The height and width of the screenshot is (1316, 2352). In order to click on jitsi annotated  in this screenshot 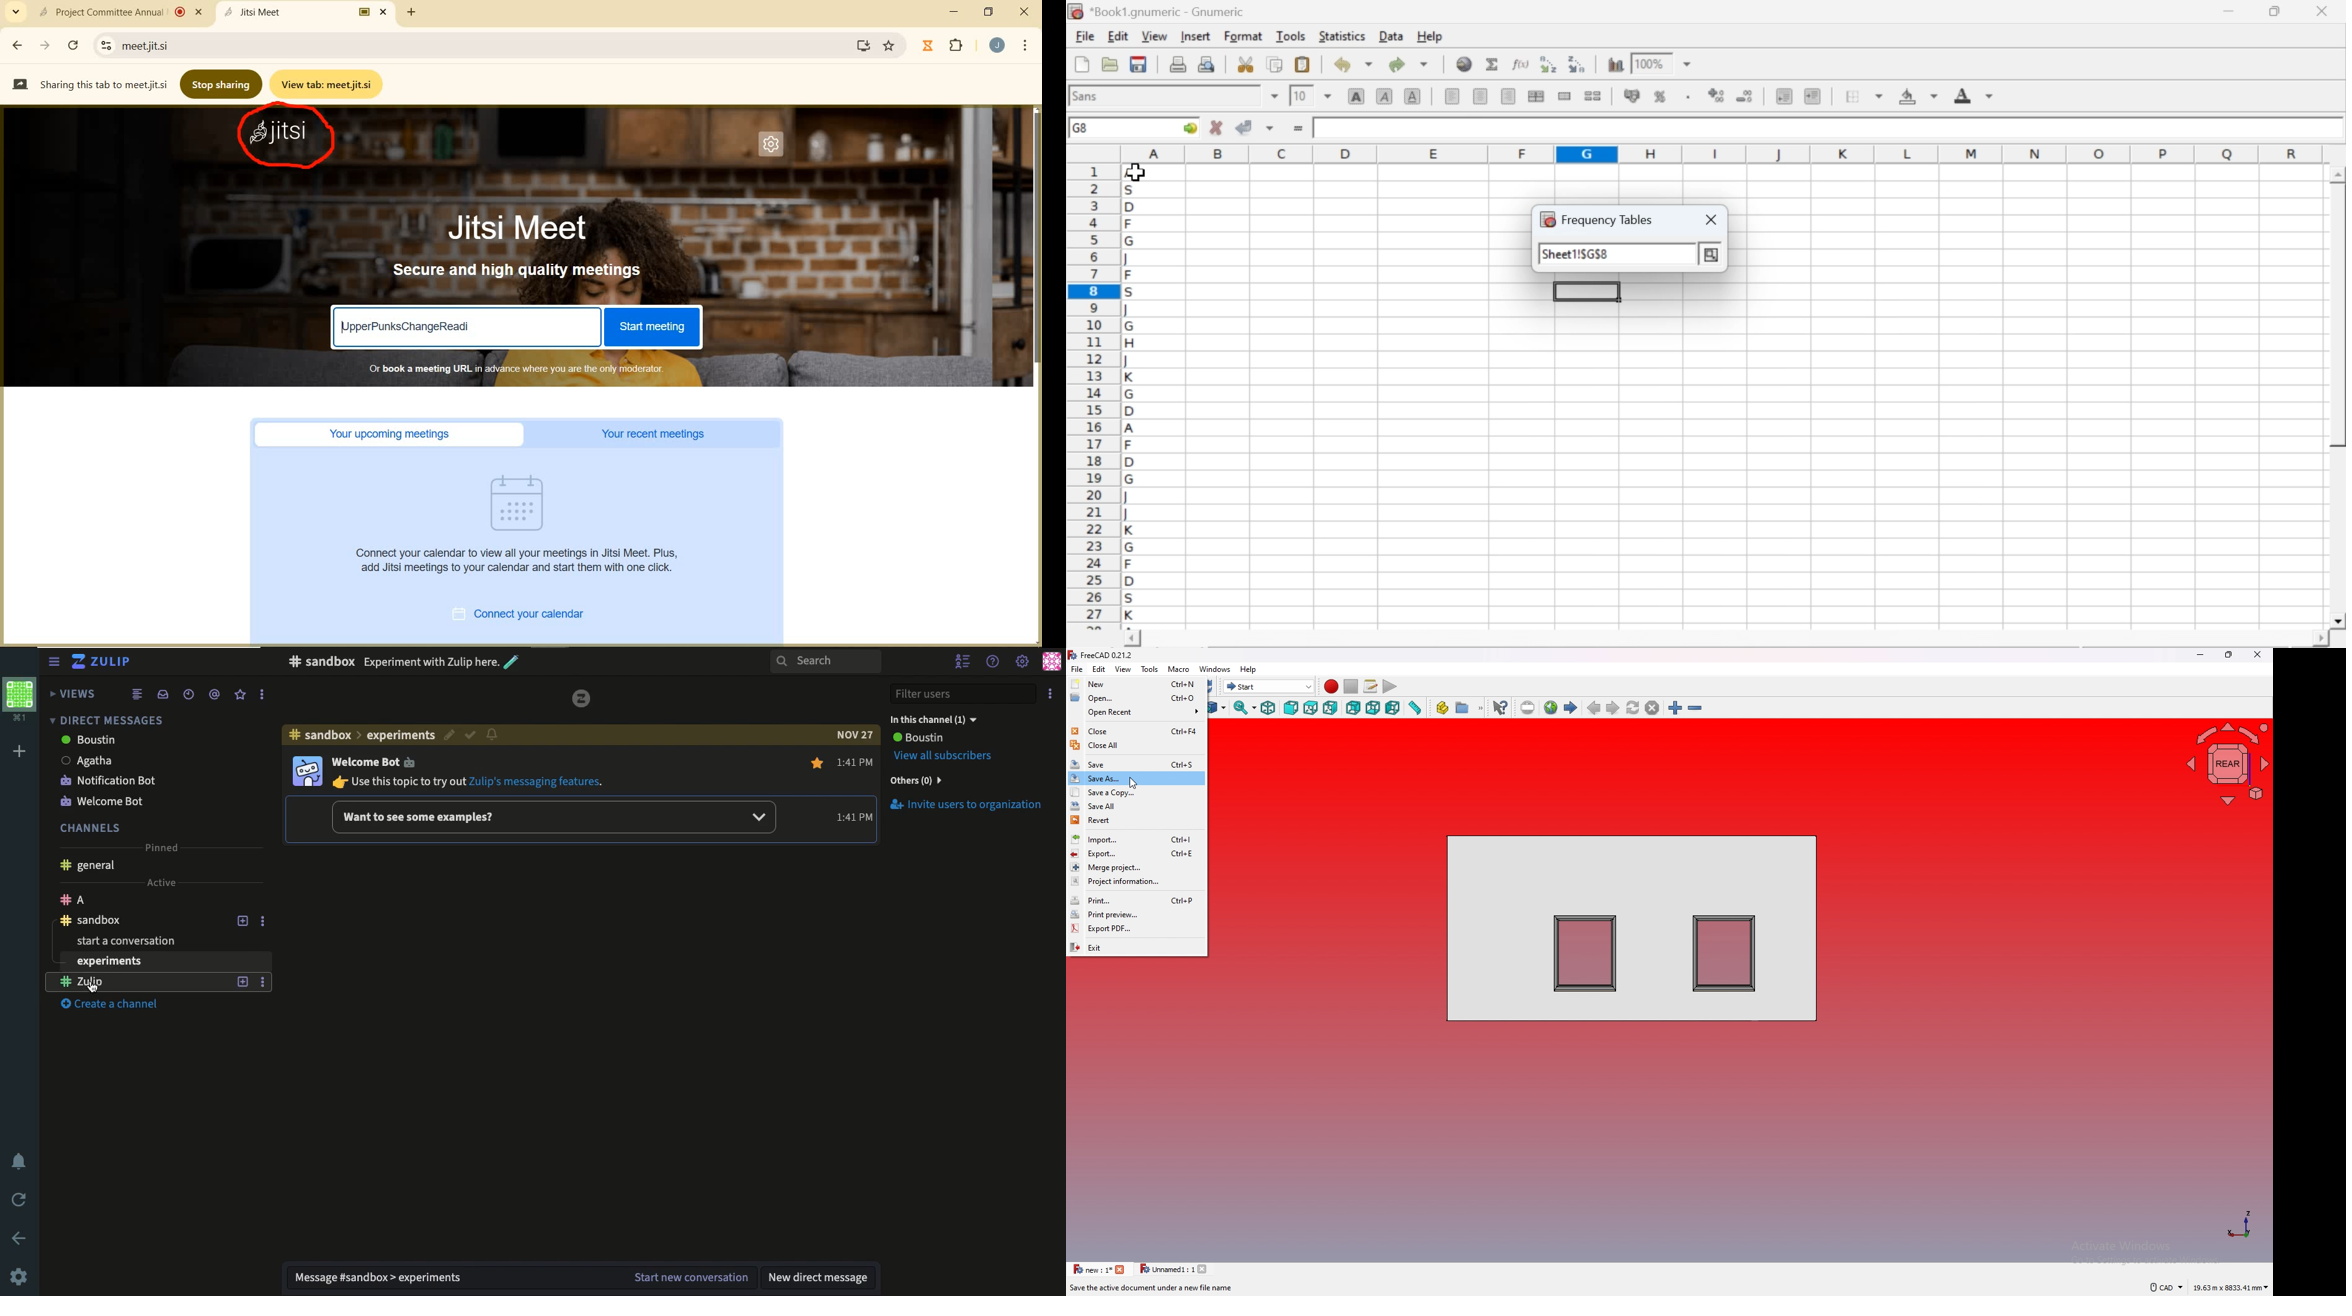, I will do `click(290, 140)`.